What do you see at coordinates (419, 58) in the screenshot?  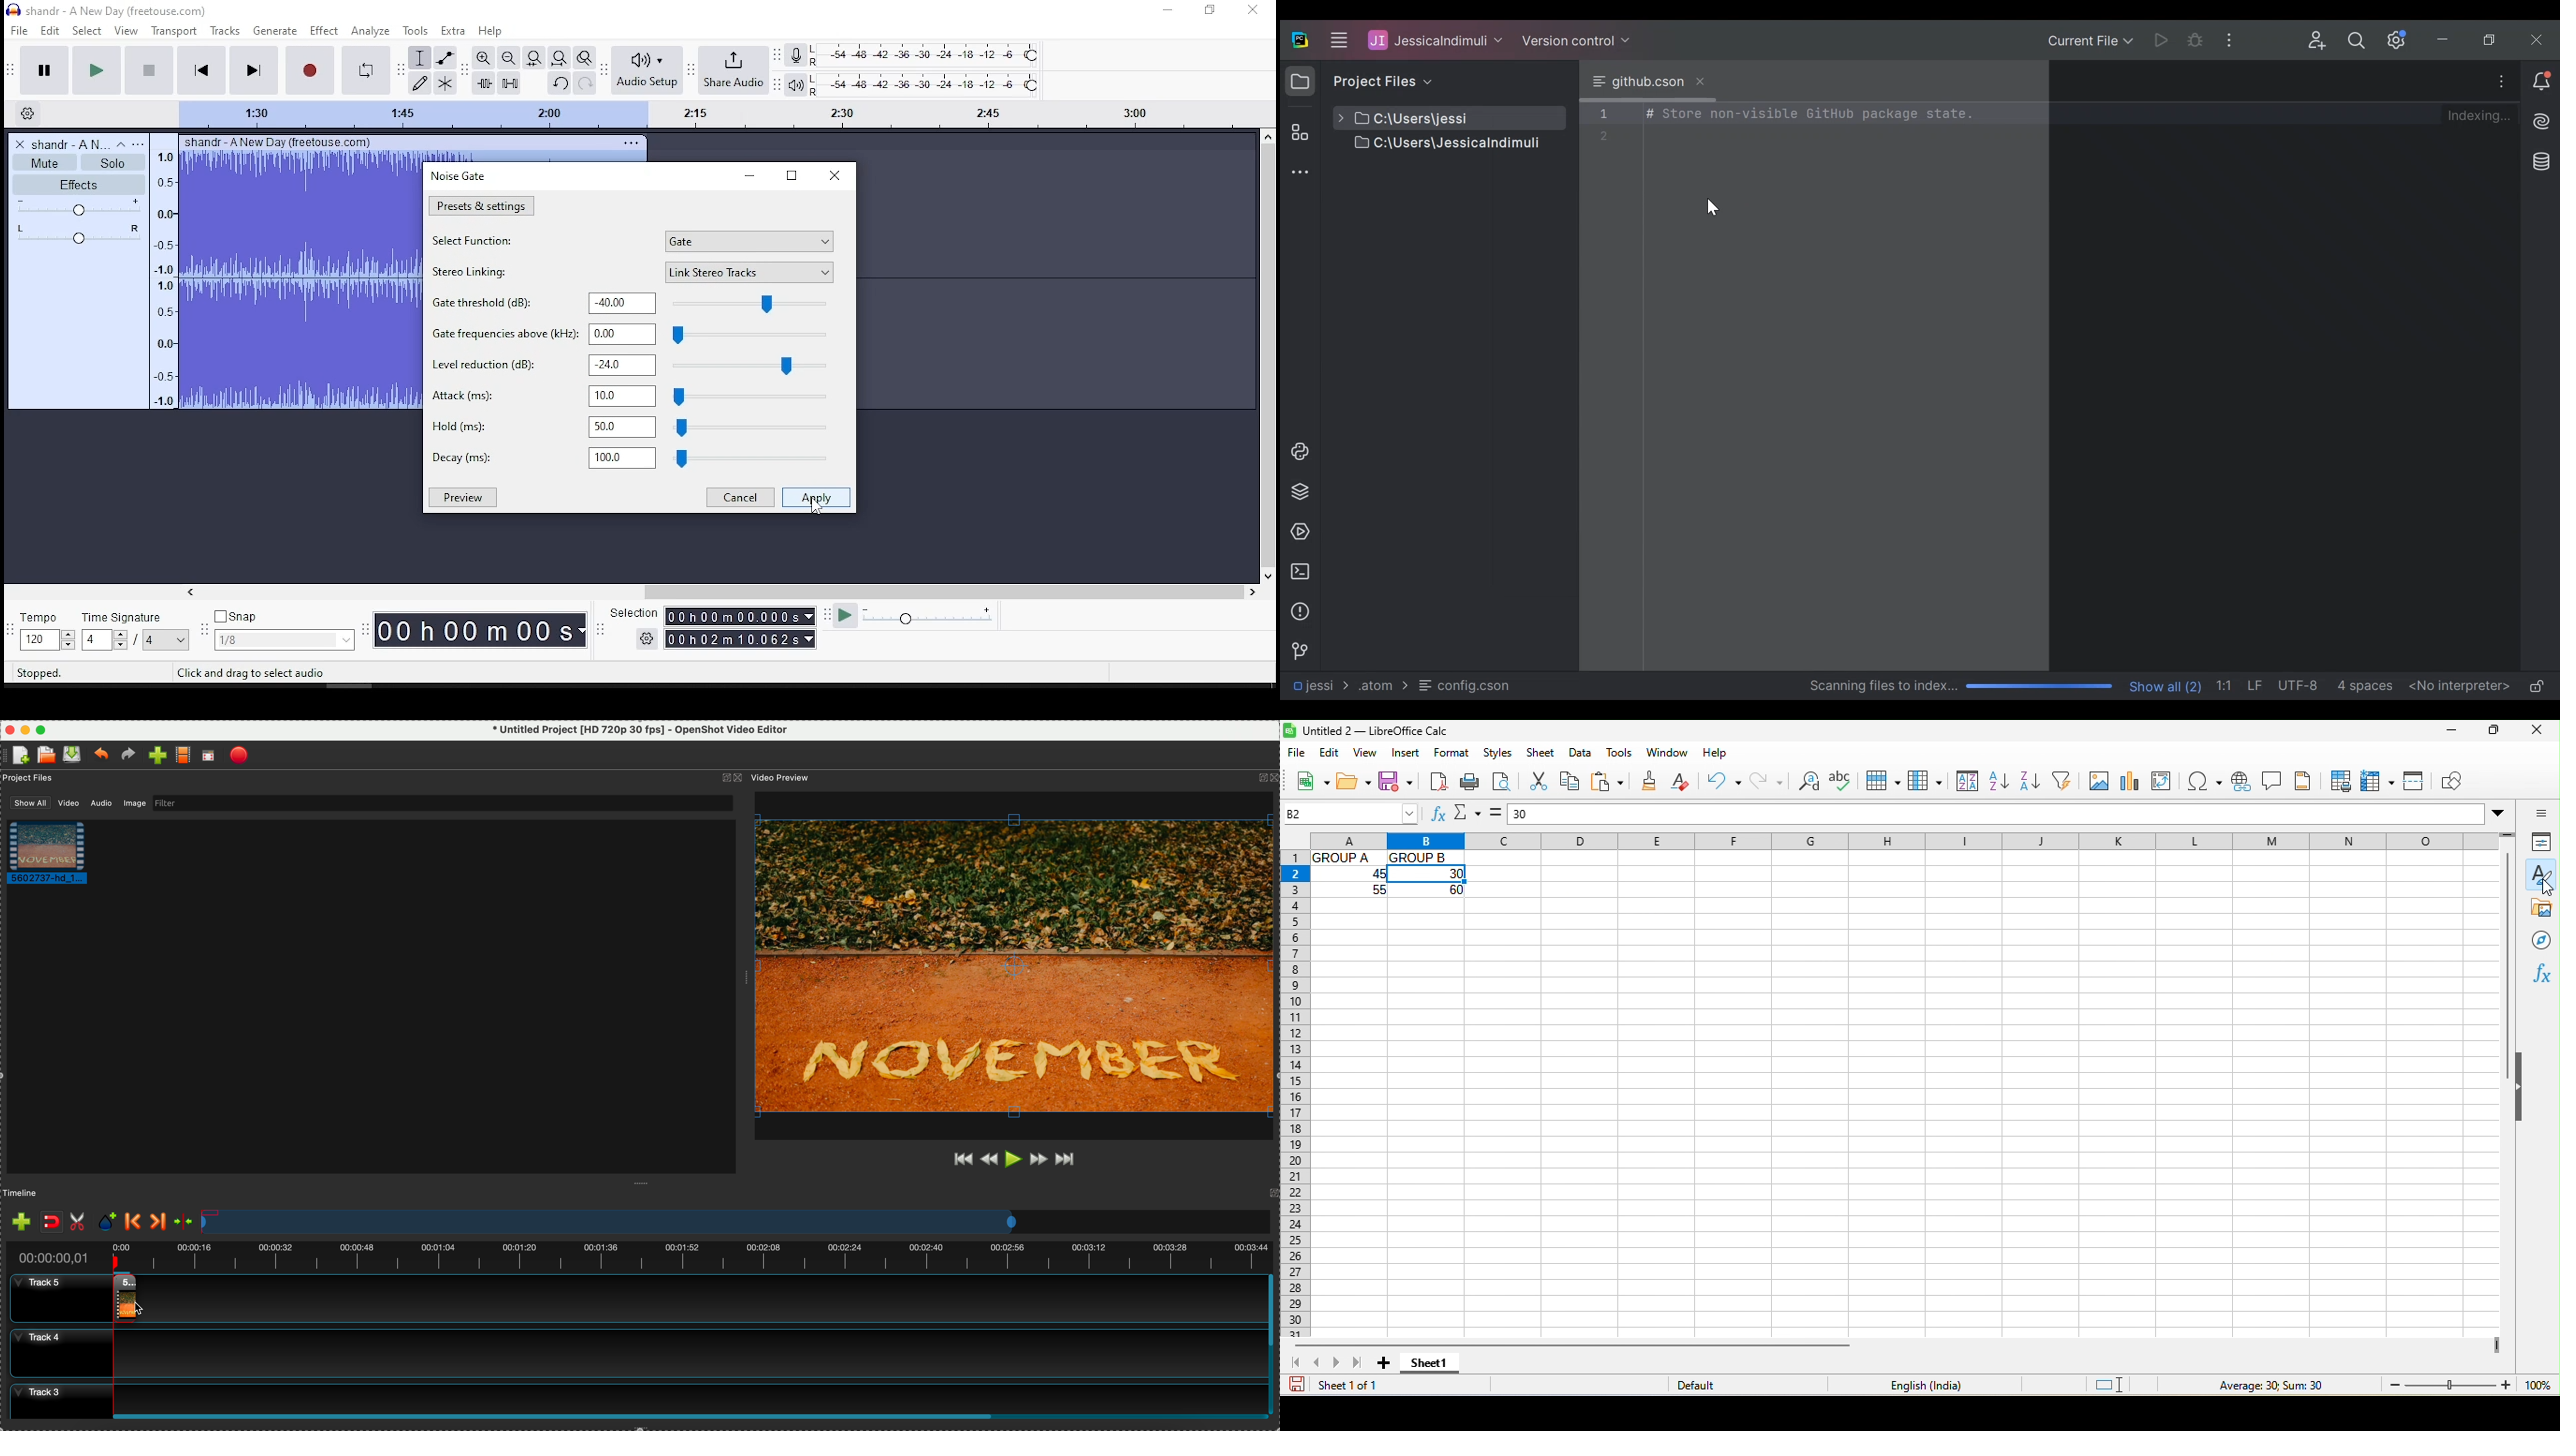 I see `select tool` at bounding box center [419, 58].